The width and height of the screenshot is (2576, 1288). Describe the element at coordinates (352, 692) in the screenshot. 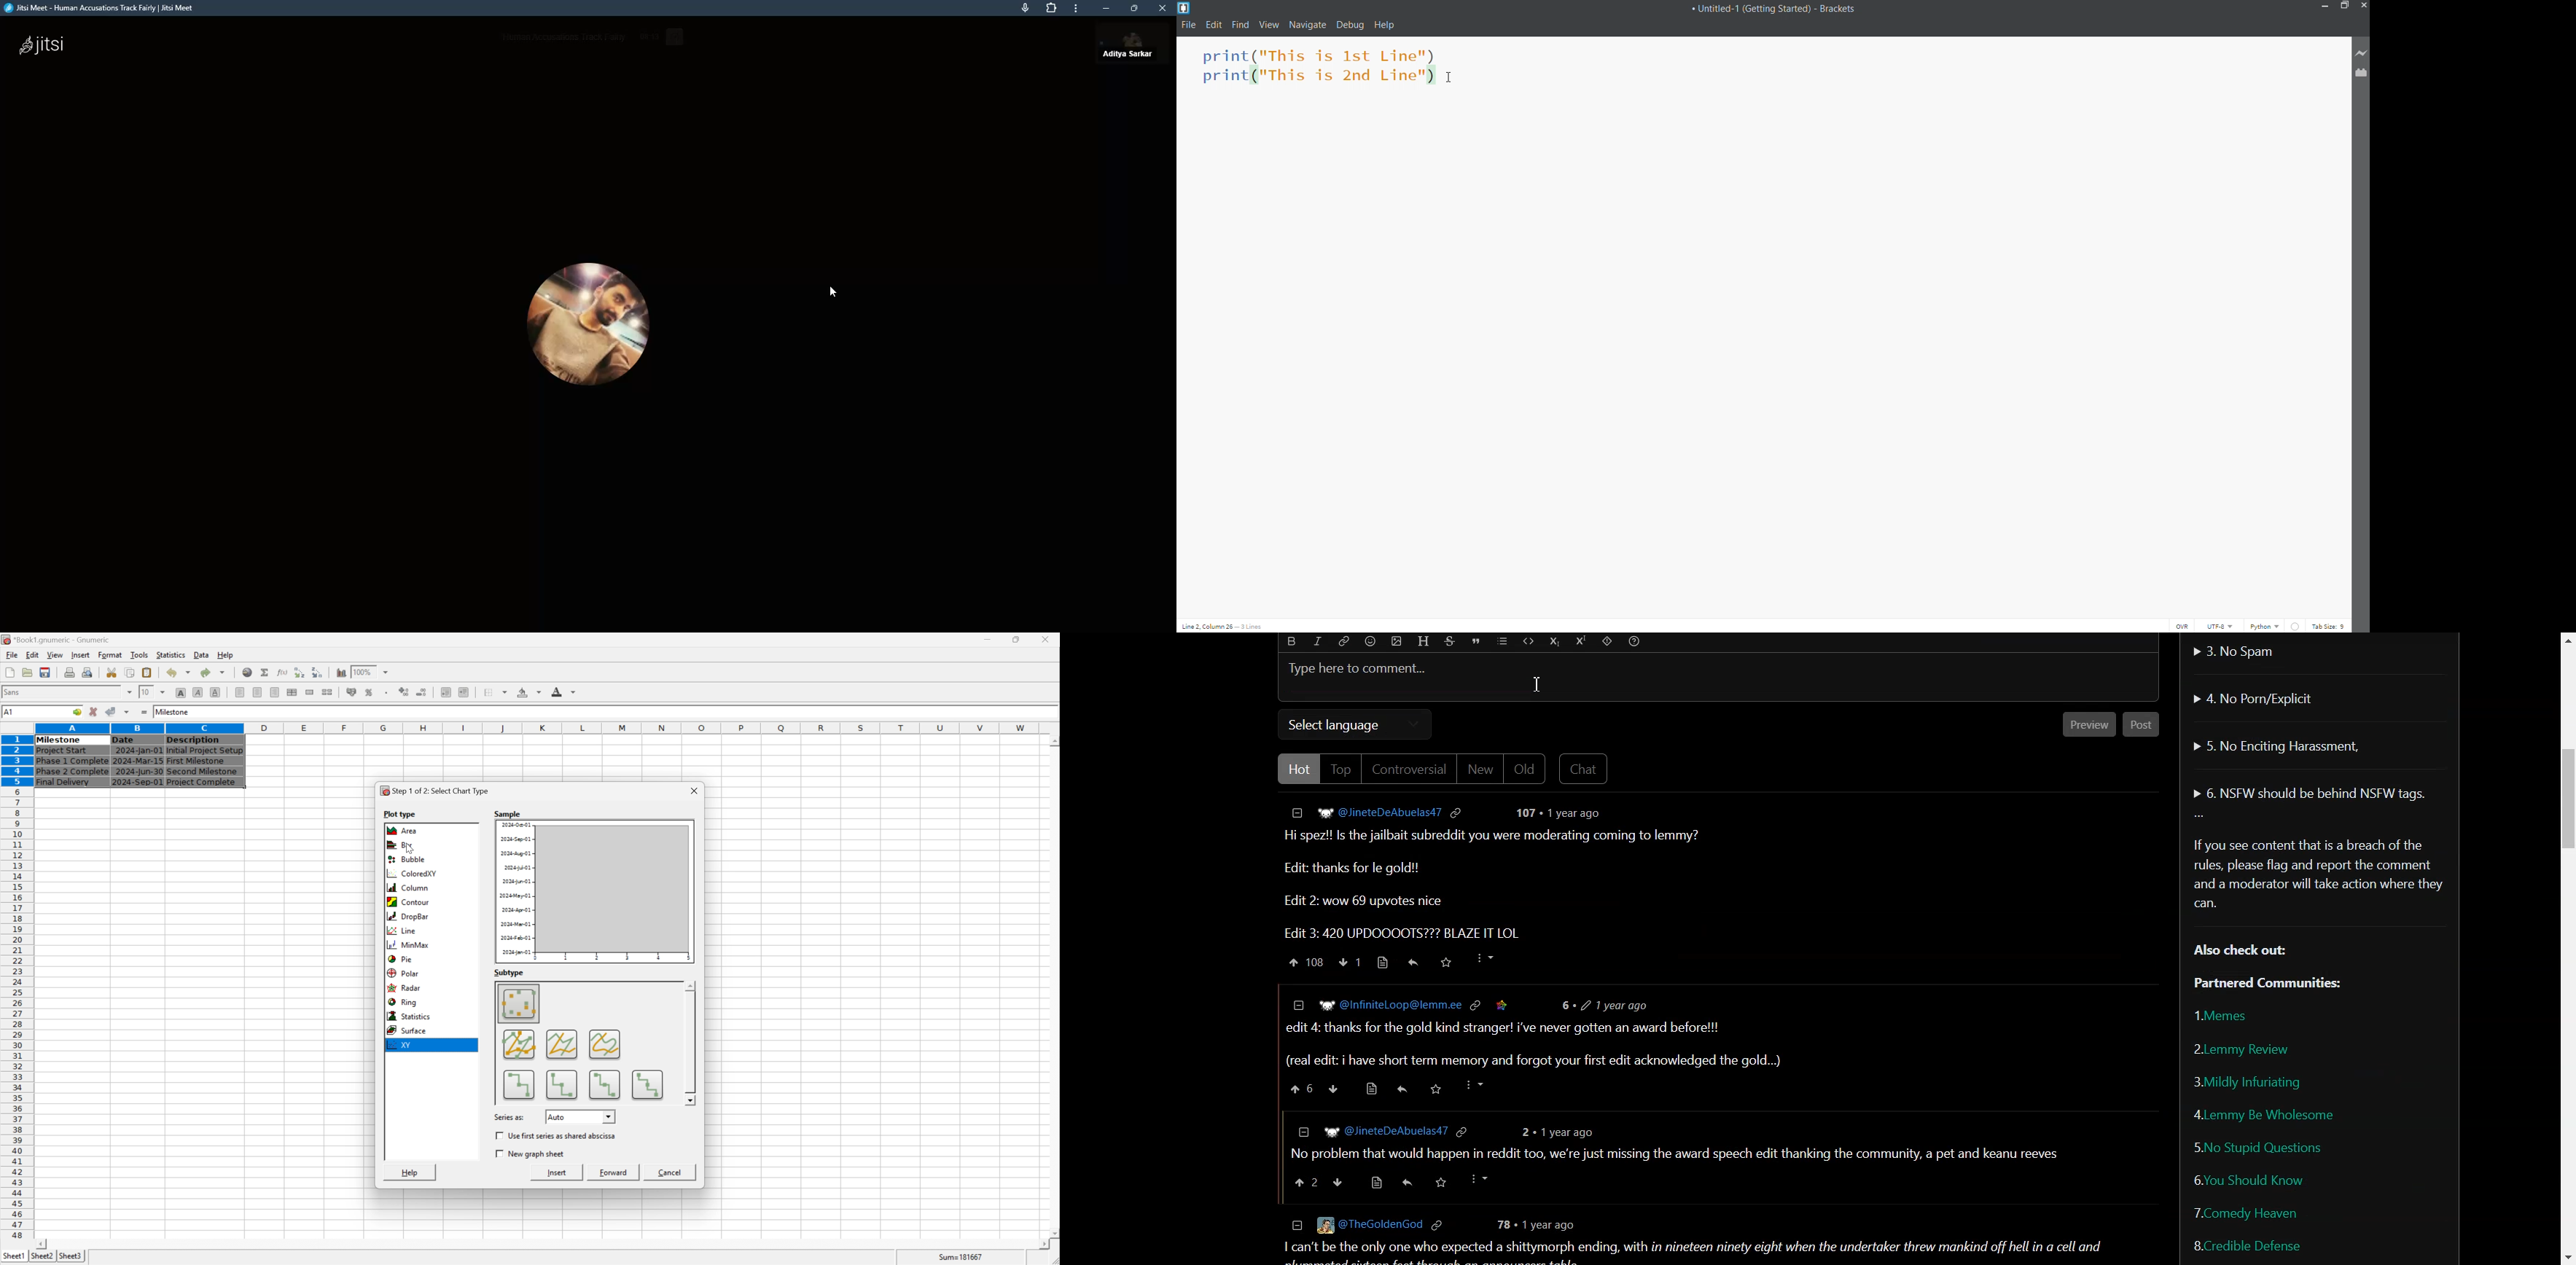

I see `format selection as accouting` at that location.